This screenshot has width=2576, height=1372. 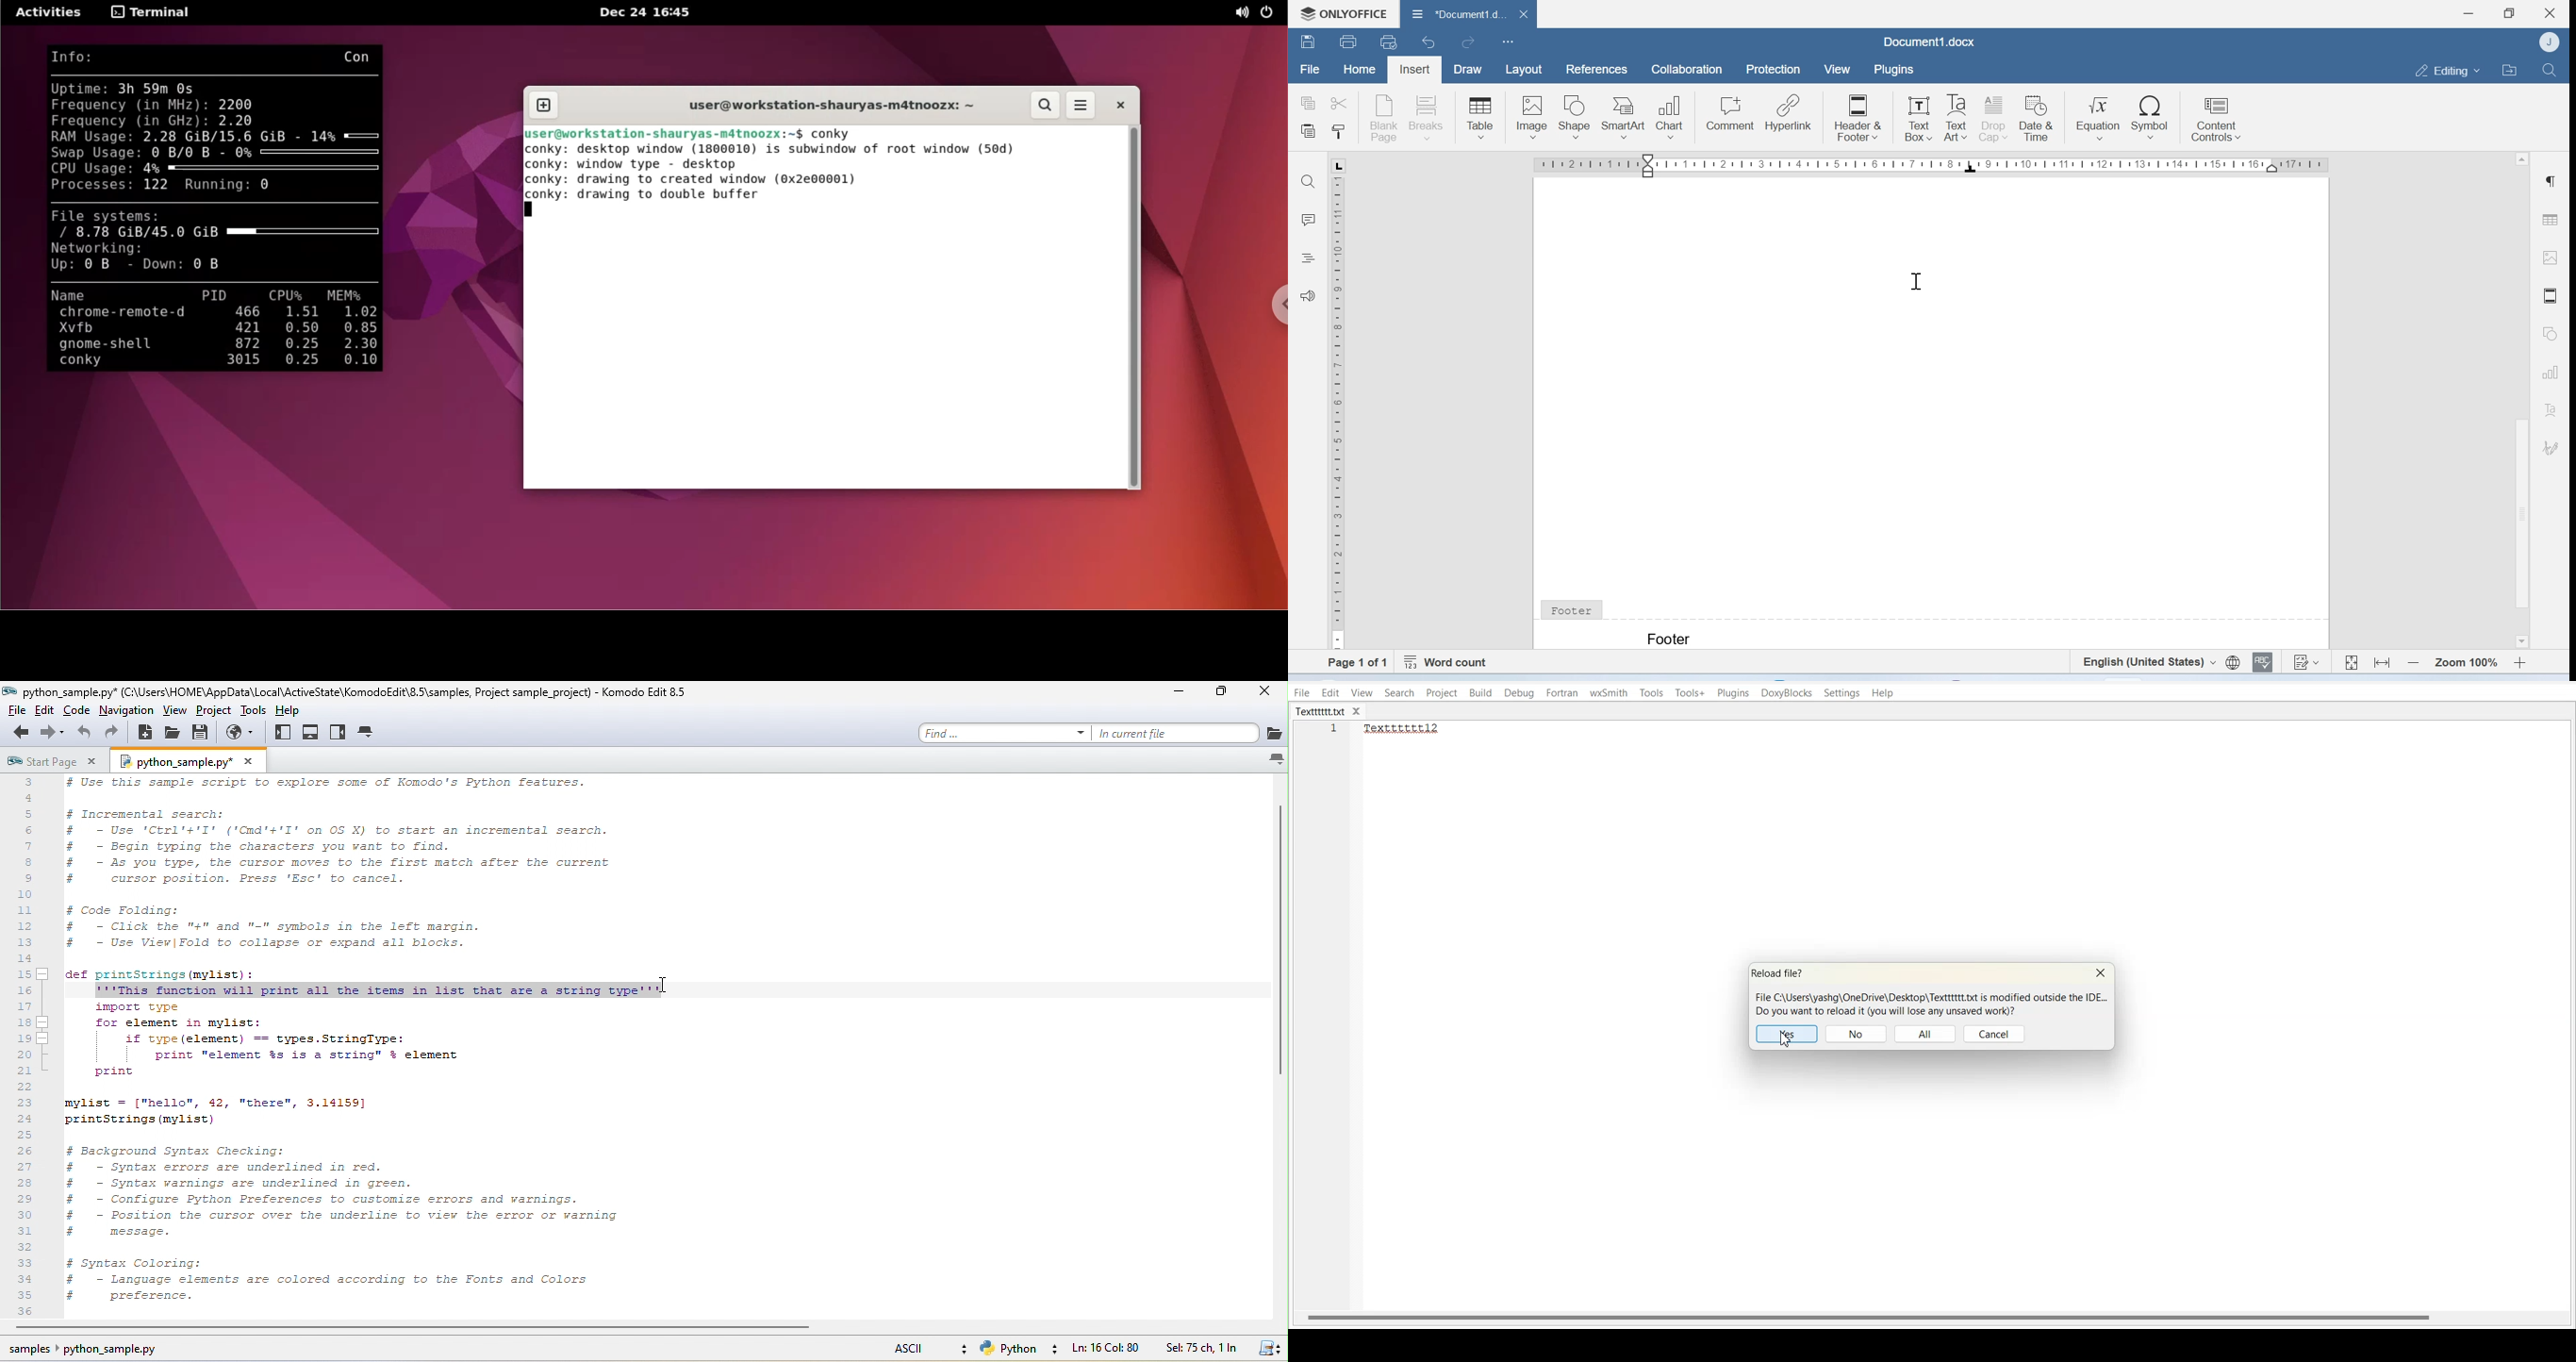 I want to click on close, so click(x=1266, y=694).